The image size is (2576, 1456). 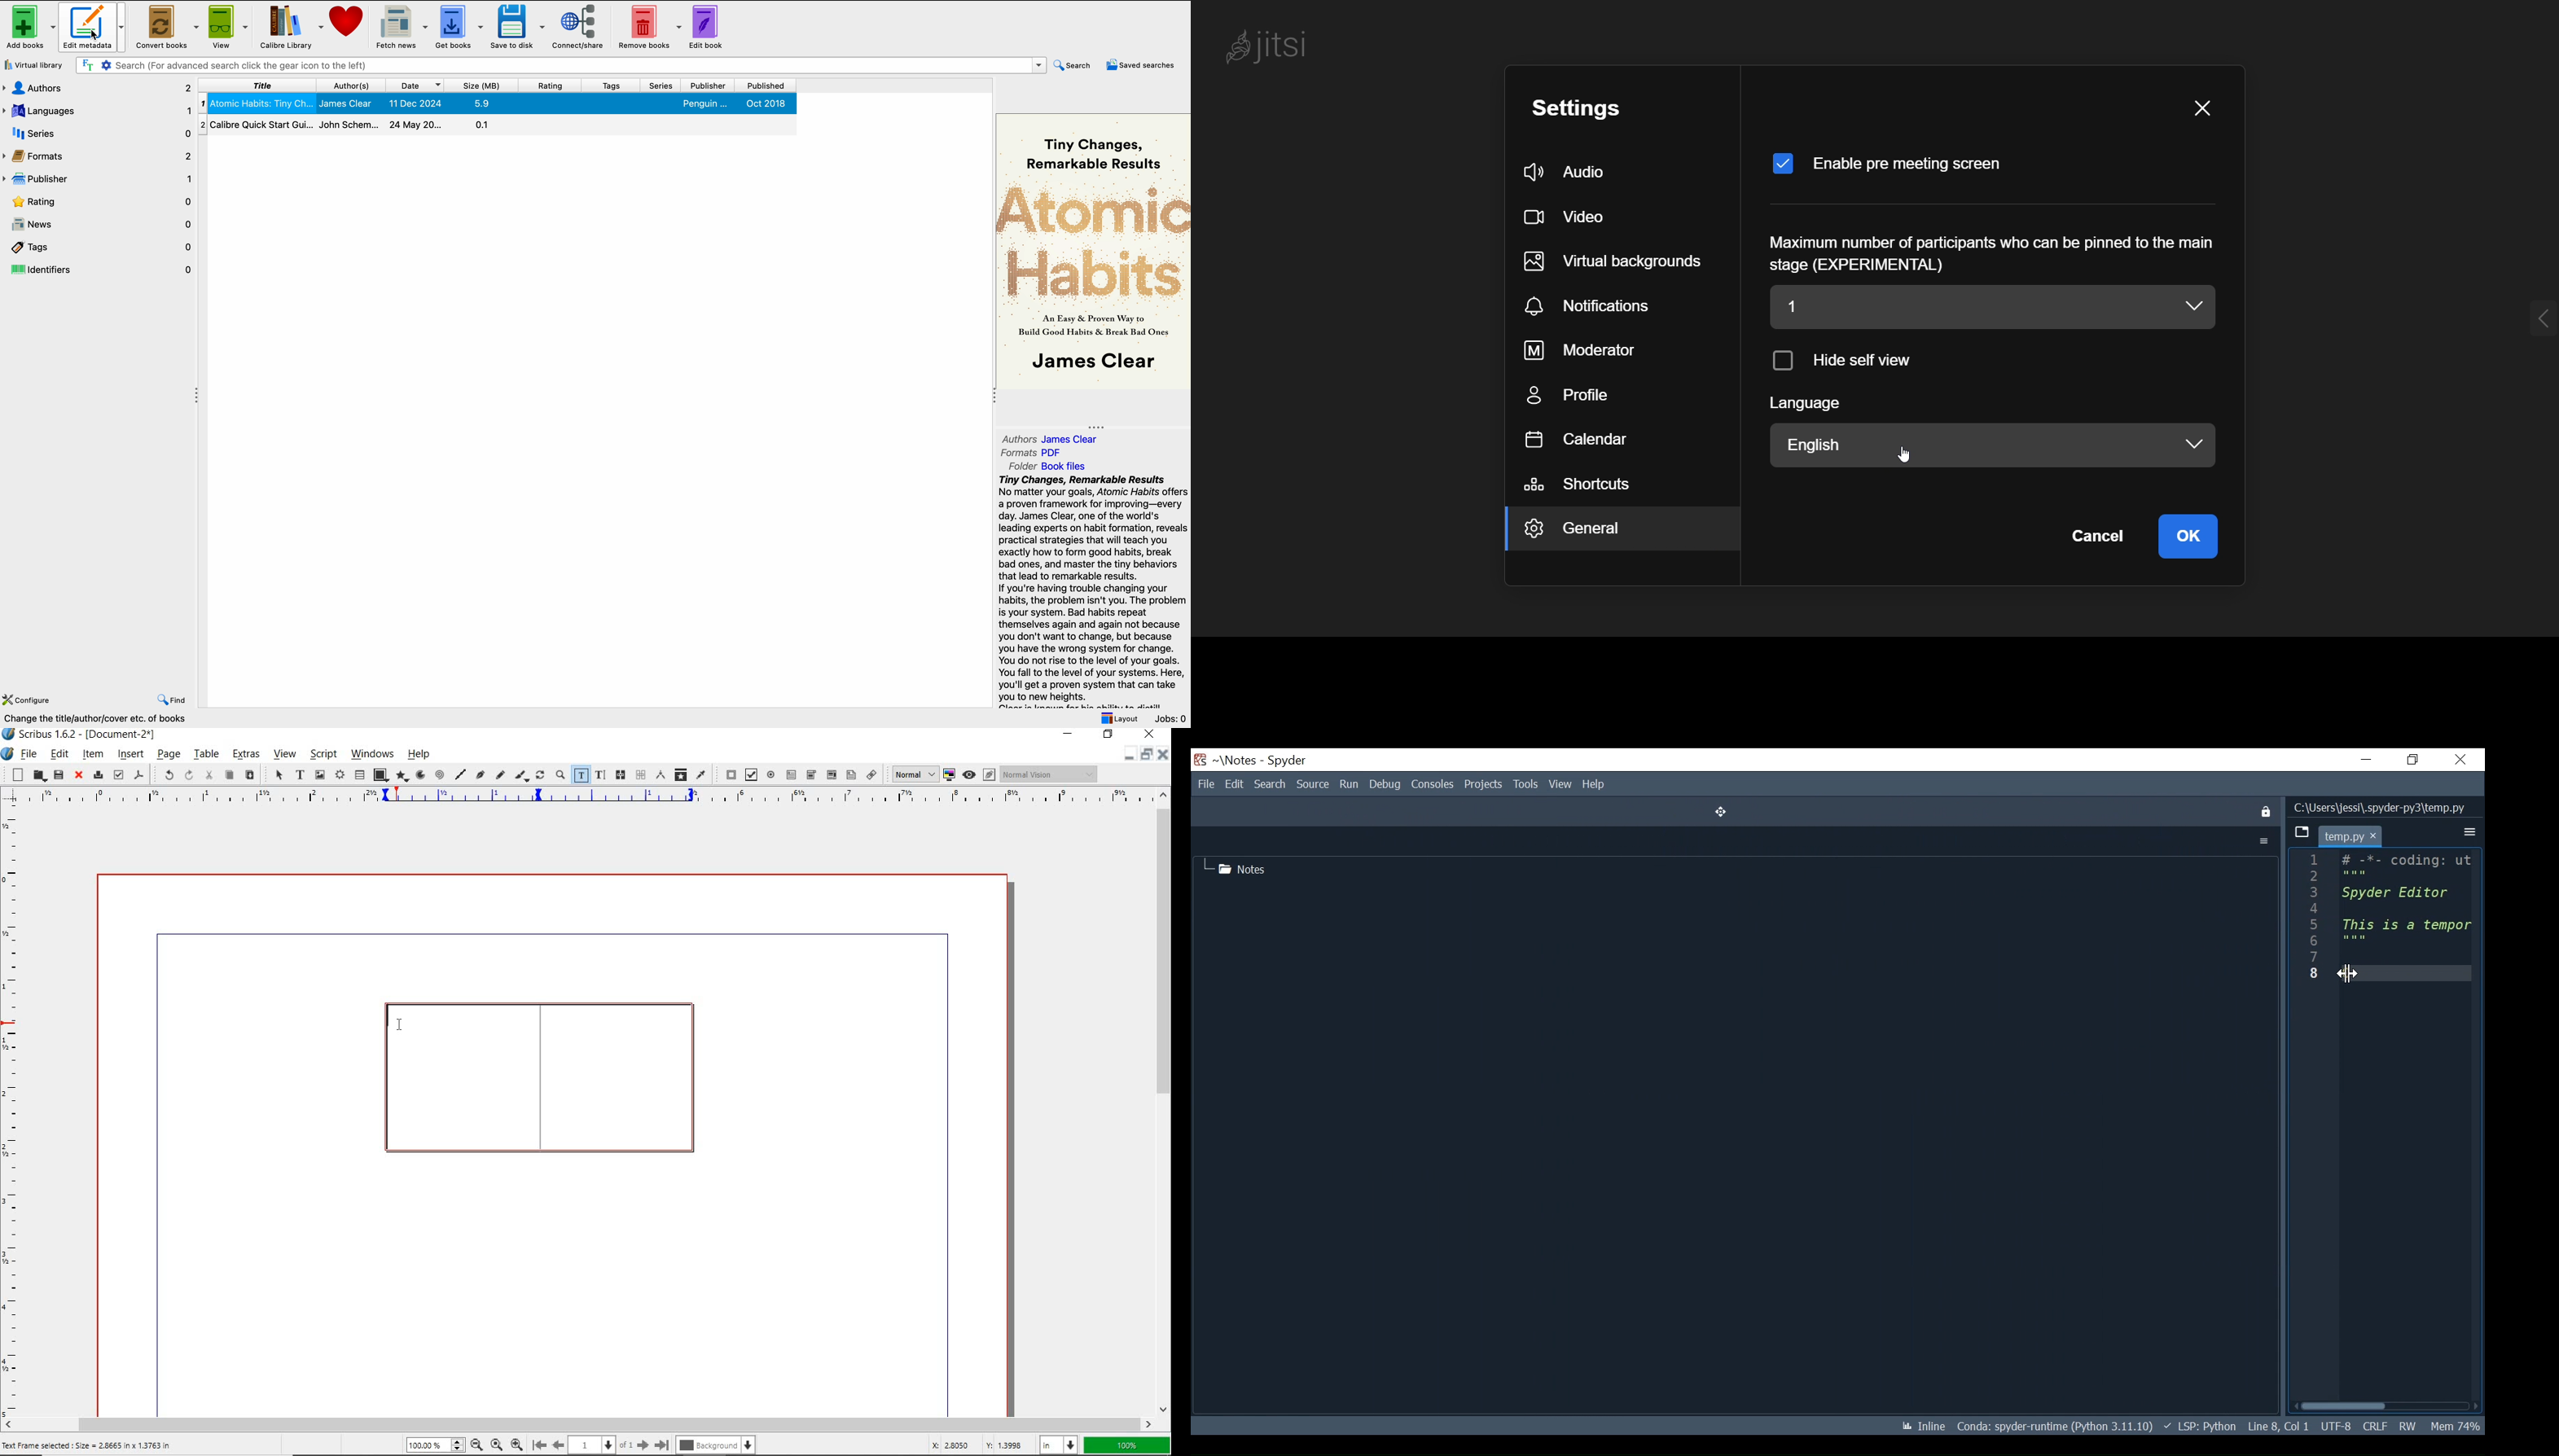 What do you see at coordinates (2302, 832) in the screenshot?
I see `Browse Tab` at bounding box center [2302, 832].